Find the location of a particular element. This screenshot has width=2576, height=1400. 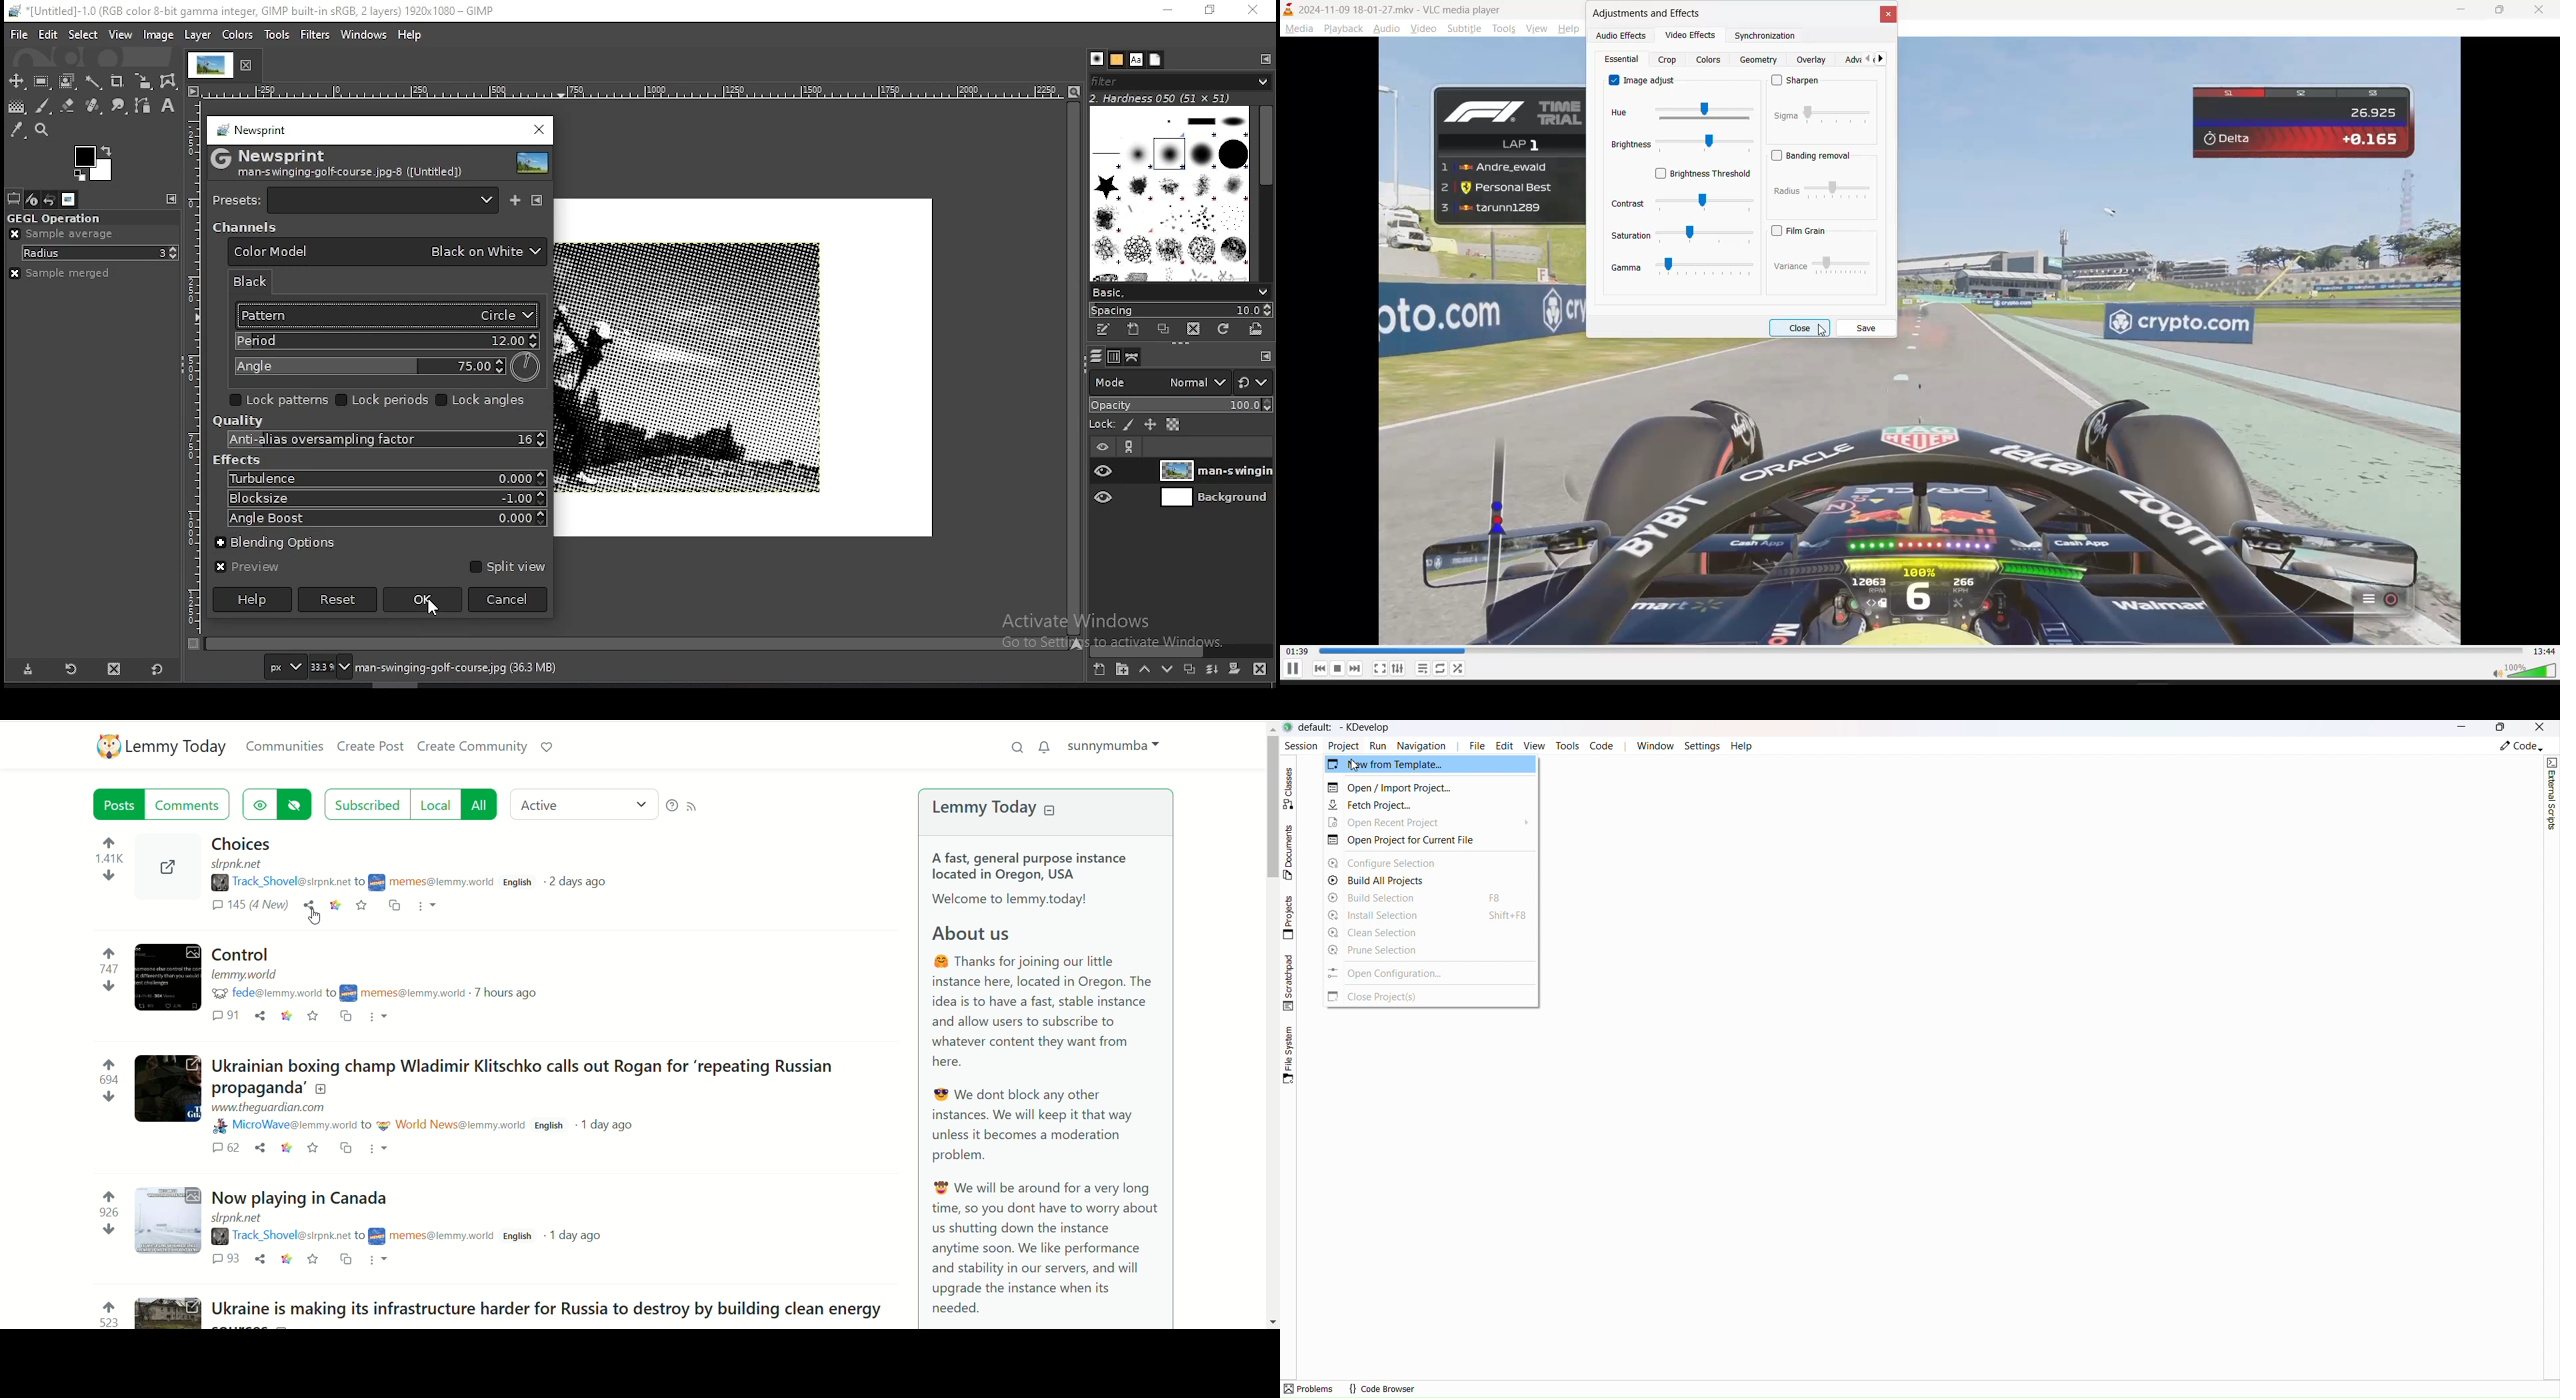

english is located at coordinates (516, 1237).